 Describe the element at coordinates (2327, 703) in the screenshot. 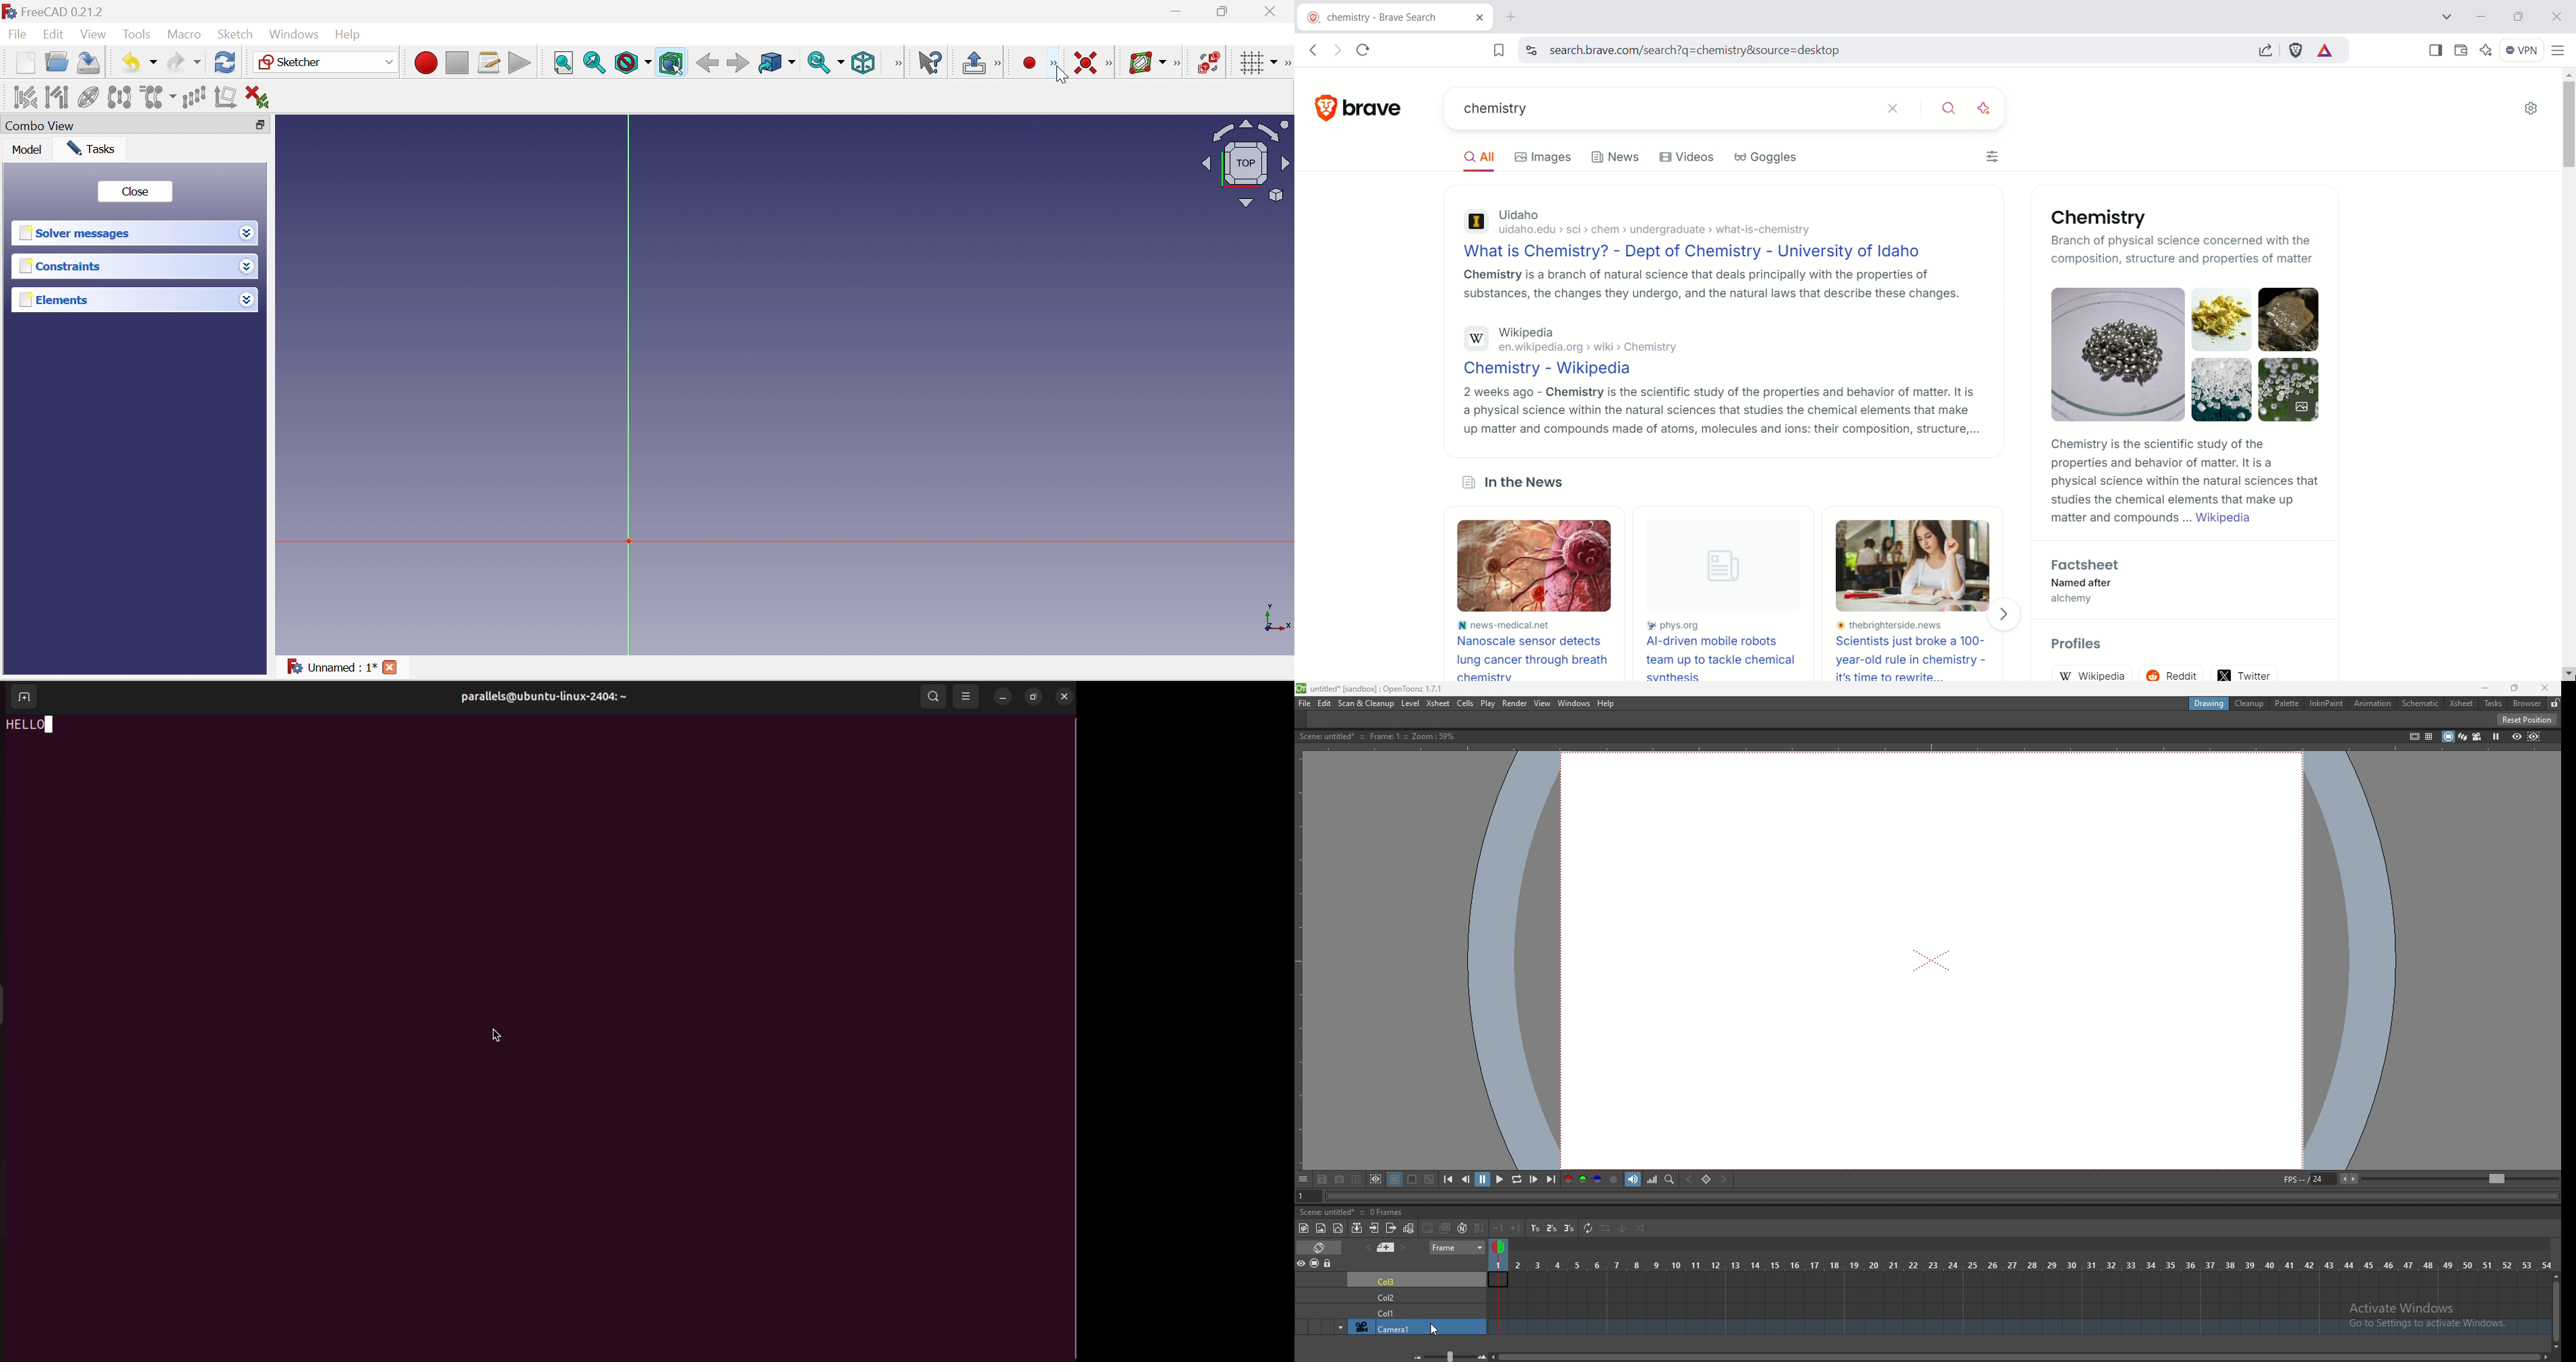

I see `inknpaint` at that location.